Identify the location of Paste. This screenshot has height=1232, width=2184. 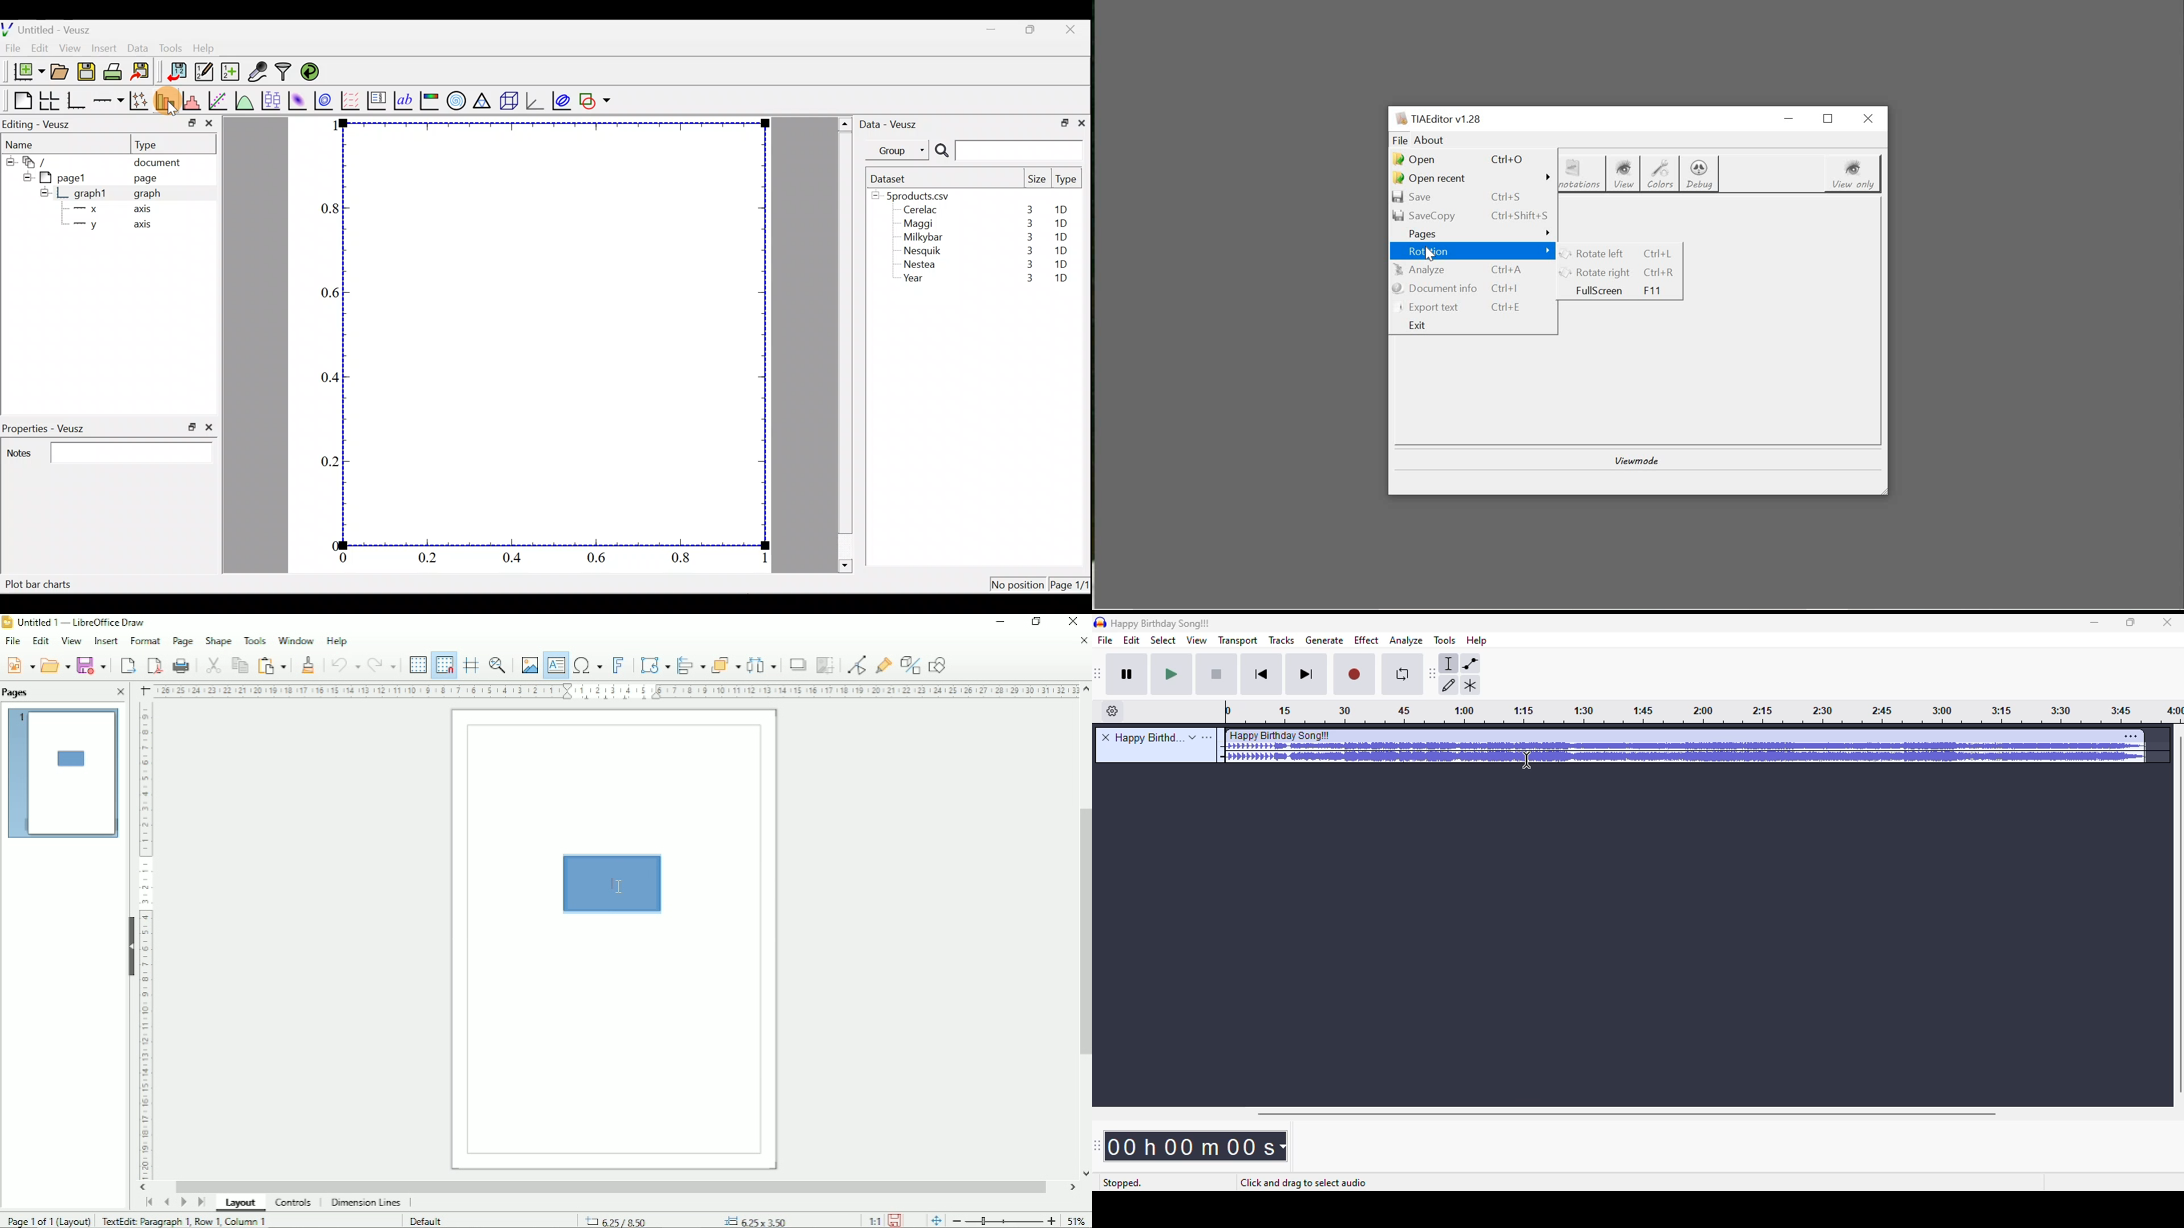
(271, 664).